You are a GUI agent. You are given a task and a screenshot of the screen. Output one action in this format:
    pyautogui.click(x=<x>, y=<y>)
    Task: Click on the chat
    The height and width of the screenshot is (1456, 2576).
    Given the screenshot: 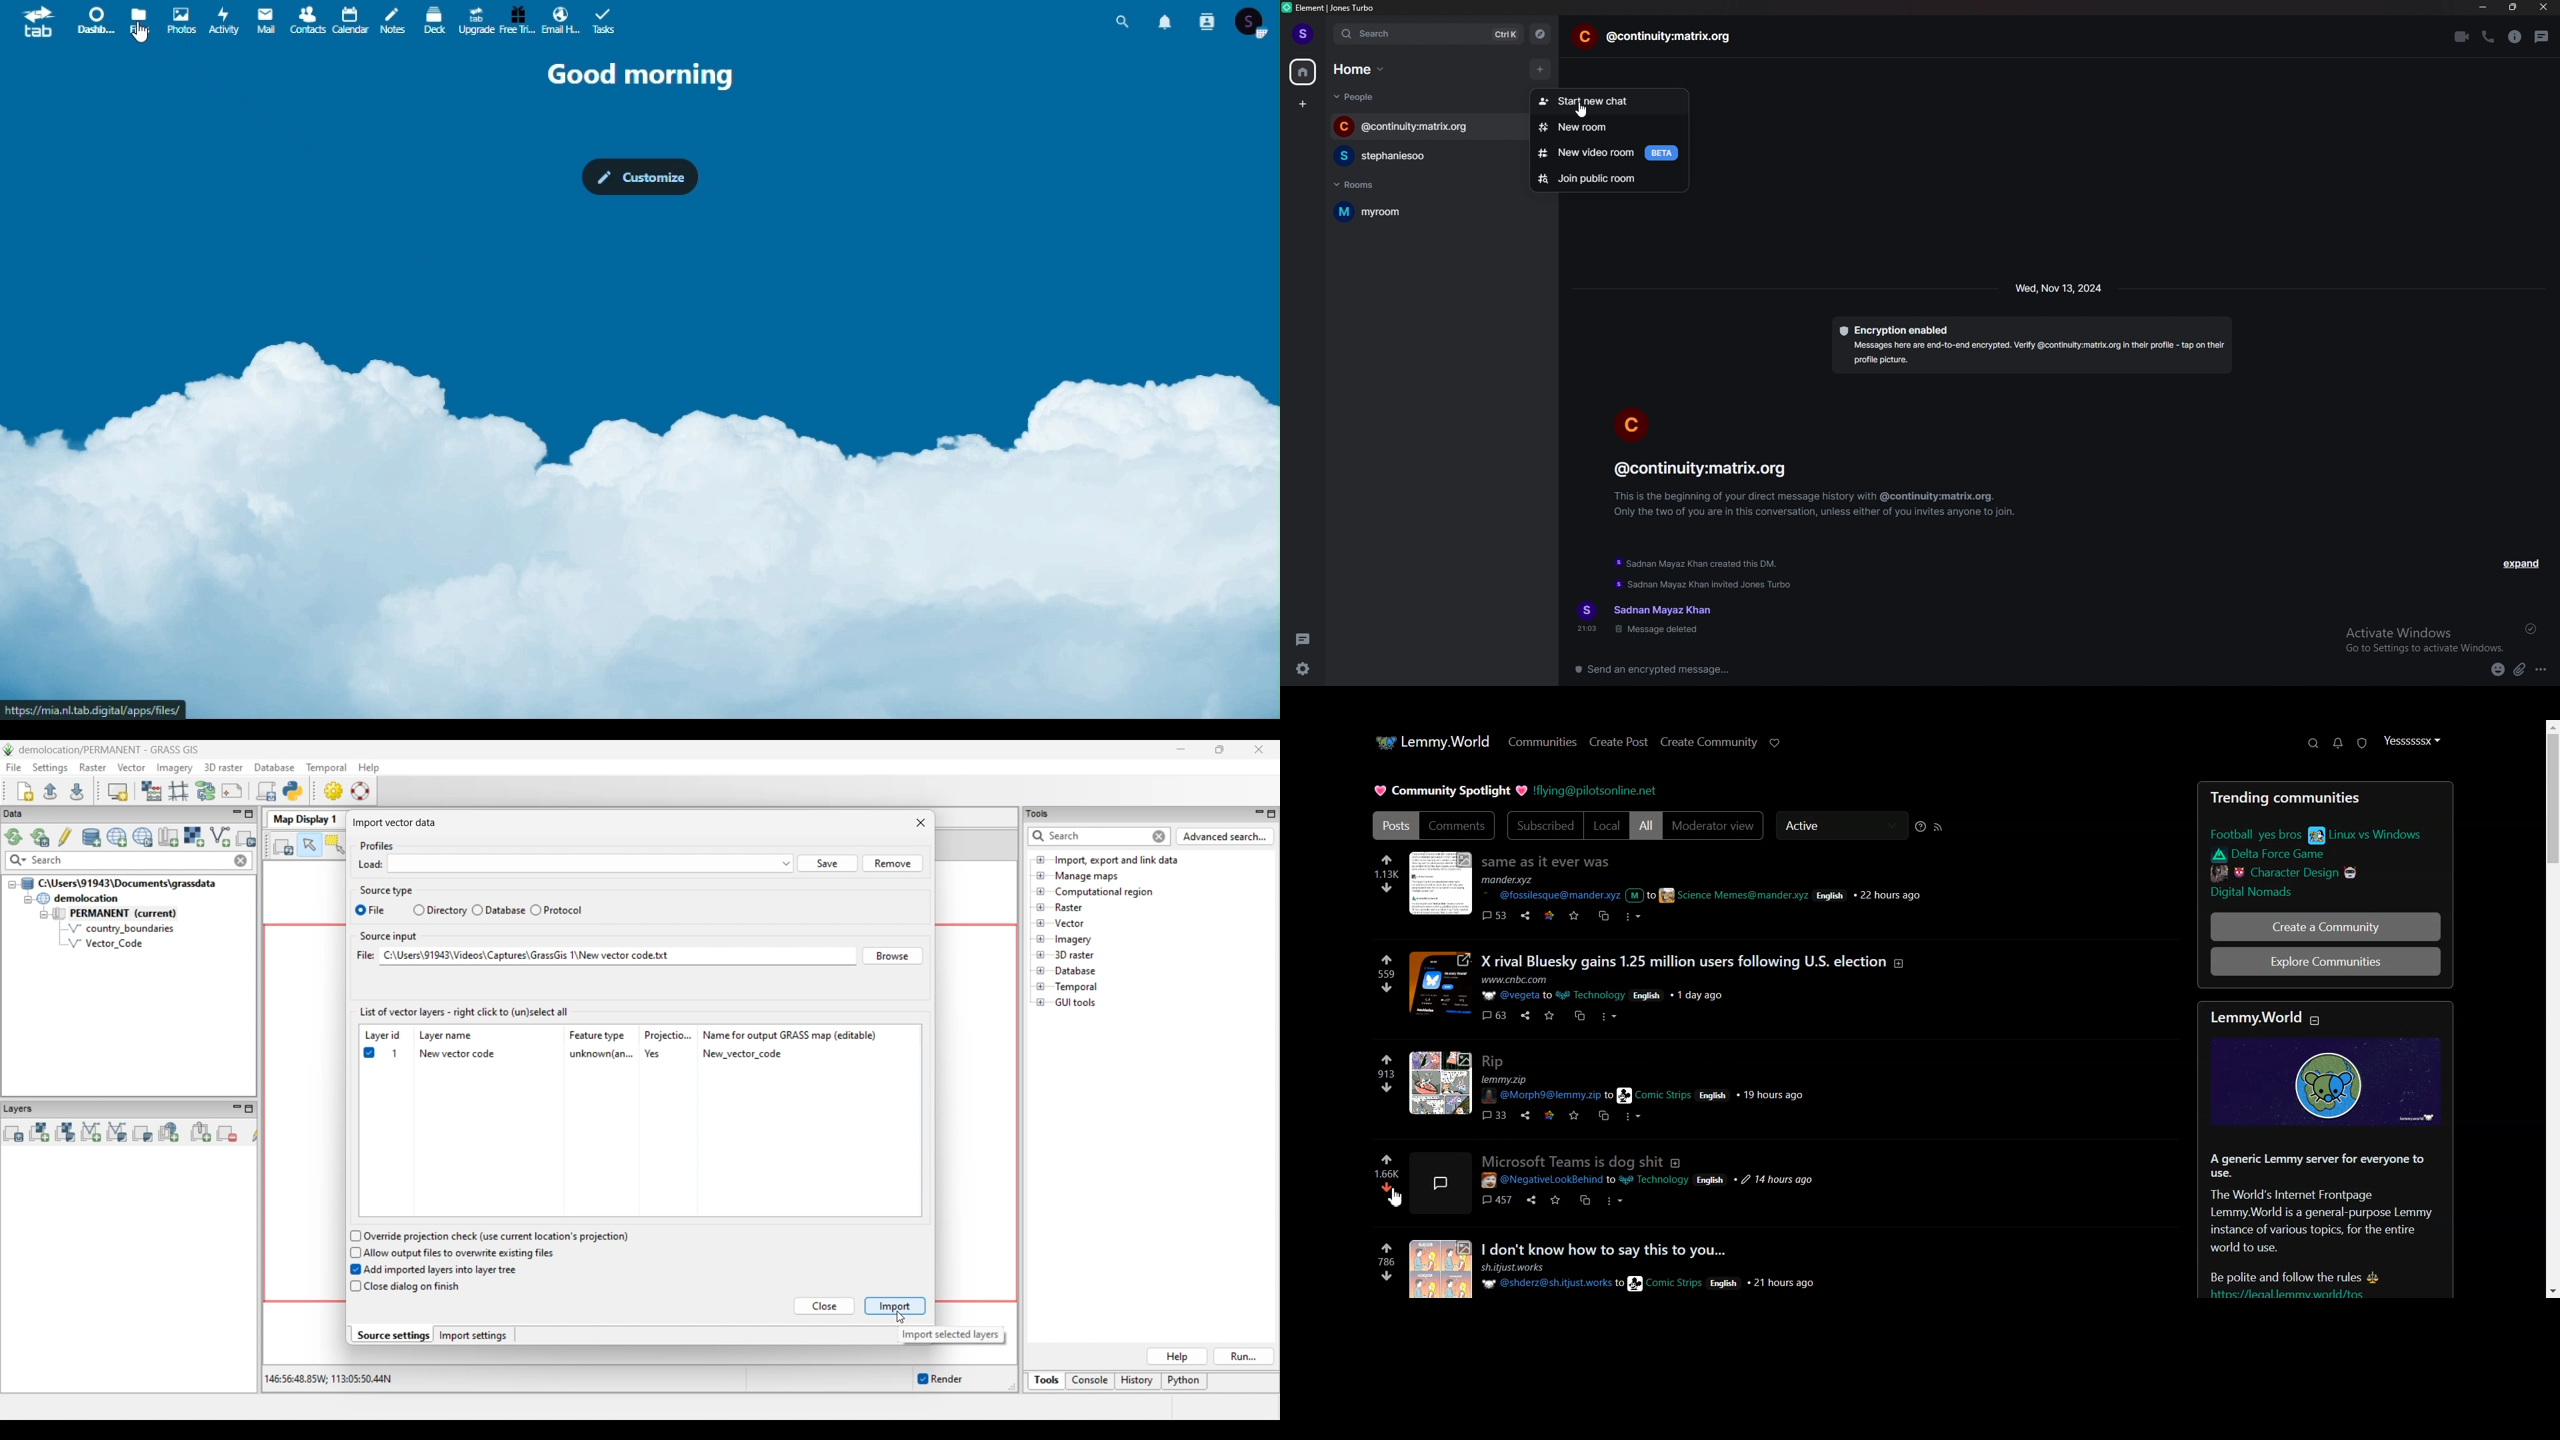 What is the action you would take?
    pyautogui.click(x=1653, y=37)
    